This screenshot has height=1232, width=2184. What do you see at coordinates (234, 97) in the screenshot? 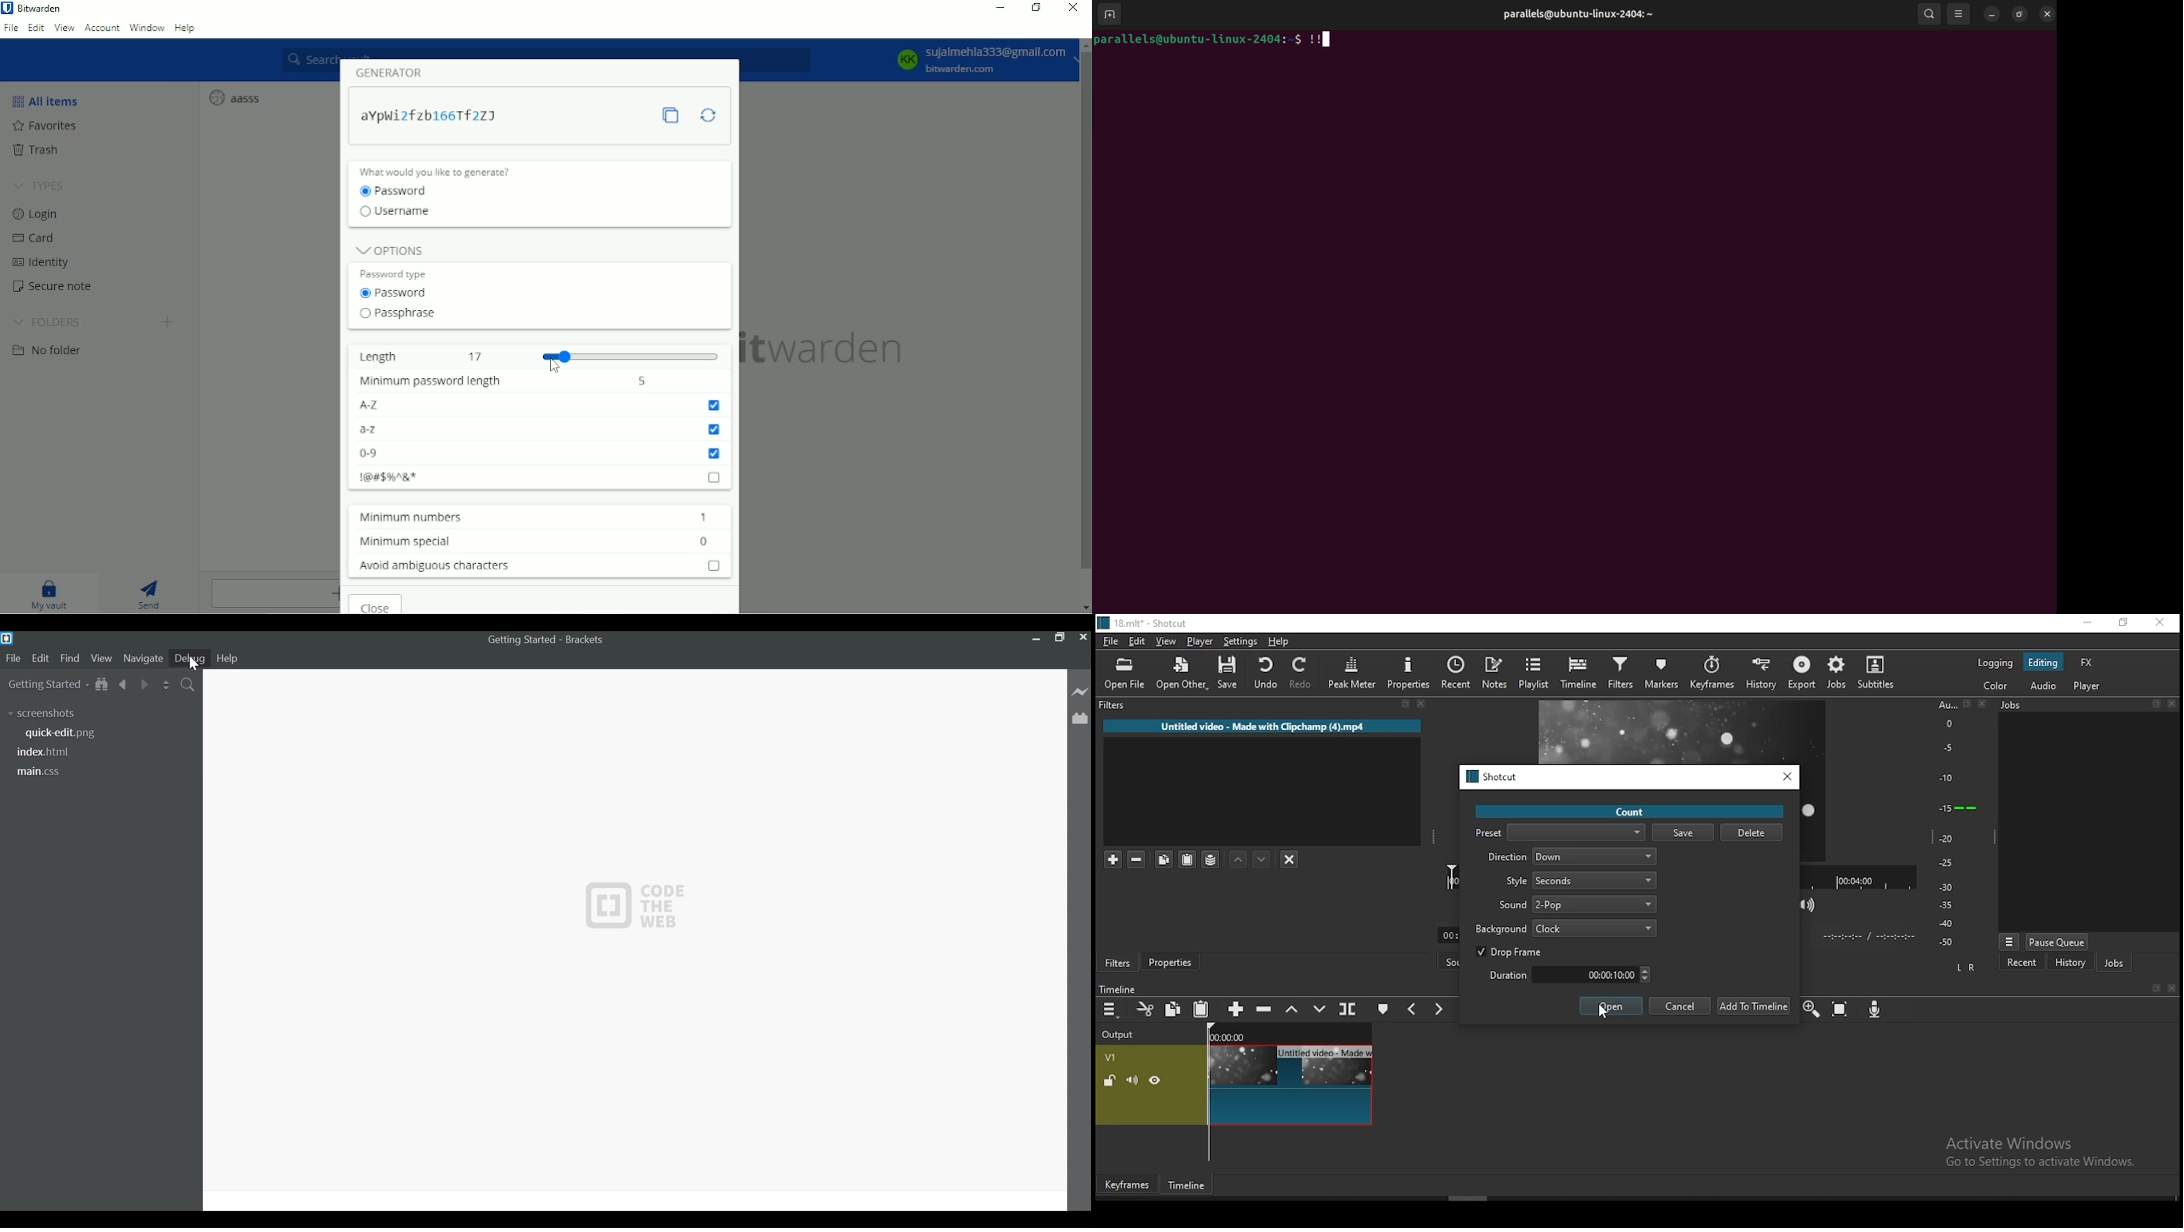
I see `aasss` at bounding box center [234, 97].